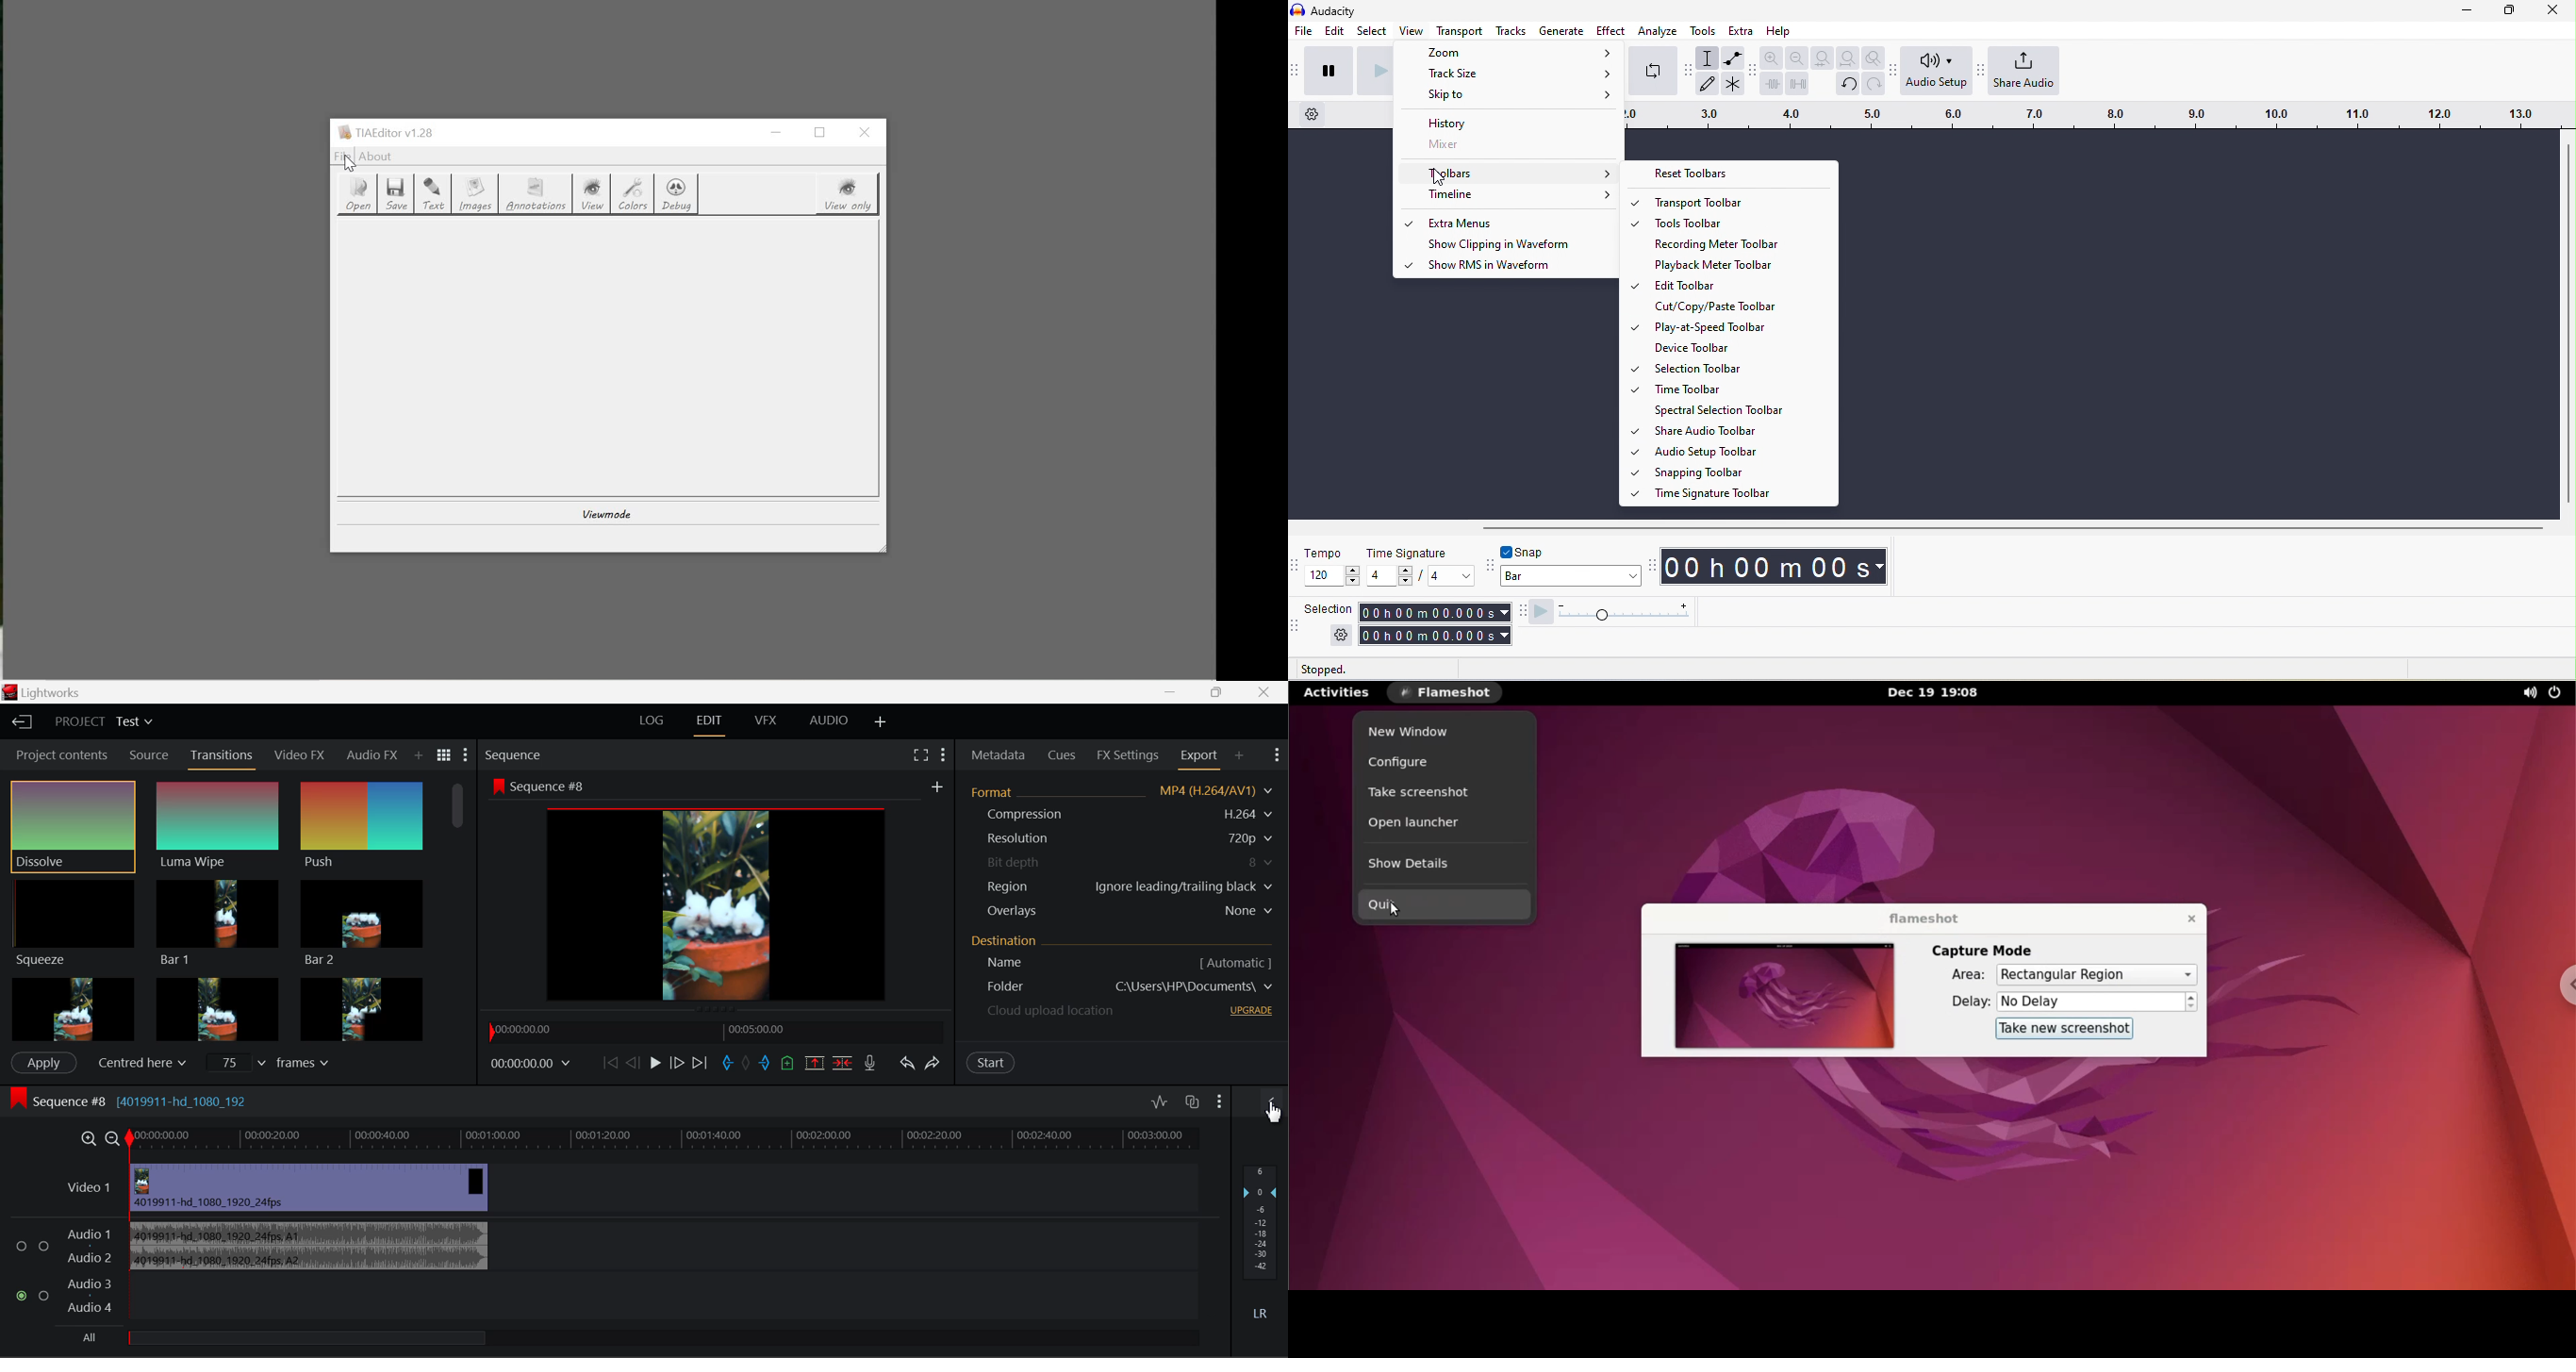 The width and height of the screenshot is (2576, 1372). I want to click on analyze, so click(1658, 31).